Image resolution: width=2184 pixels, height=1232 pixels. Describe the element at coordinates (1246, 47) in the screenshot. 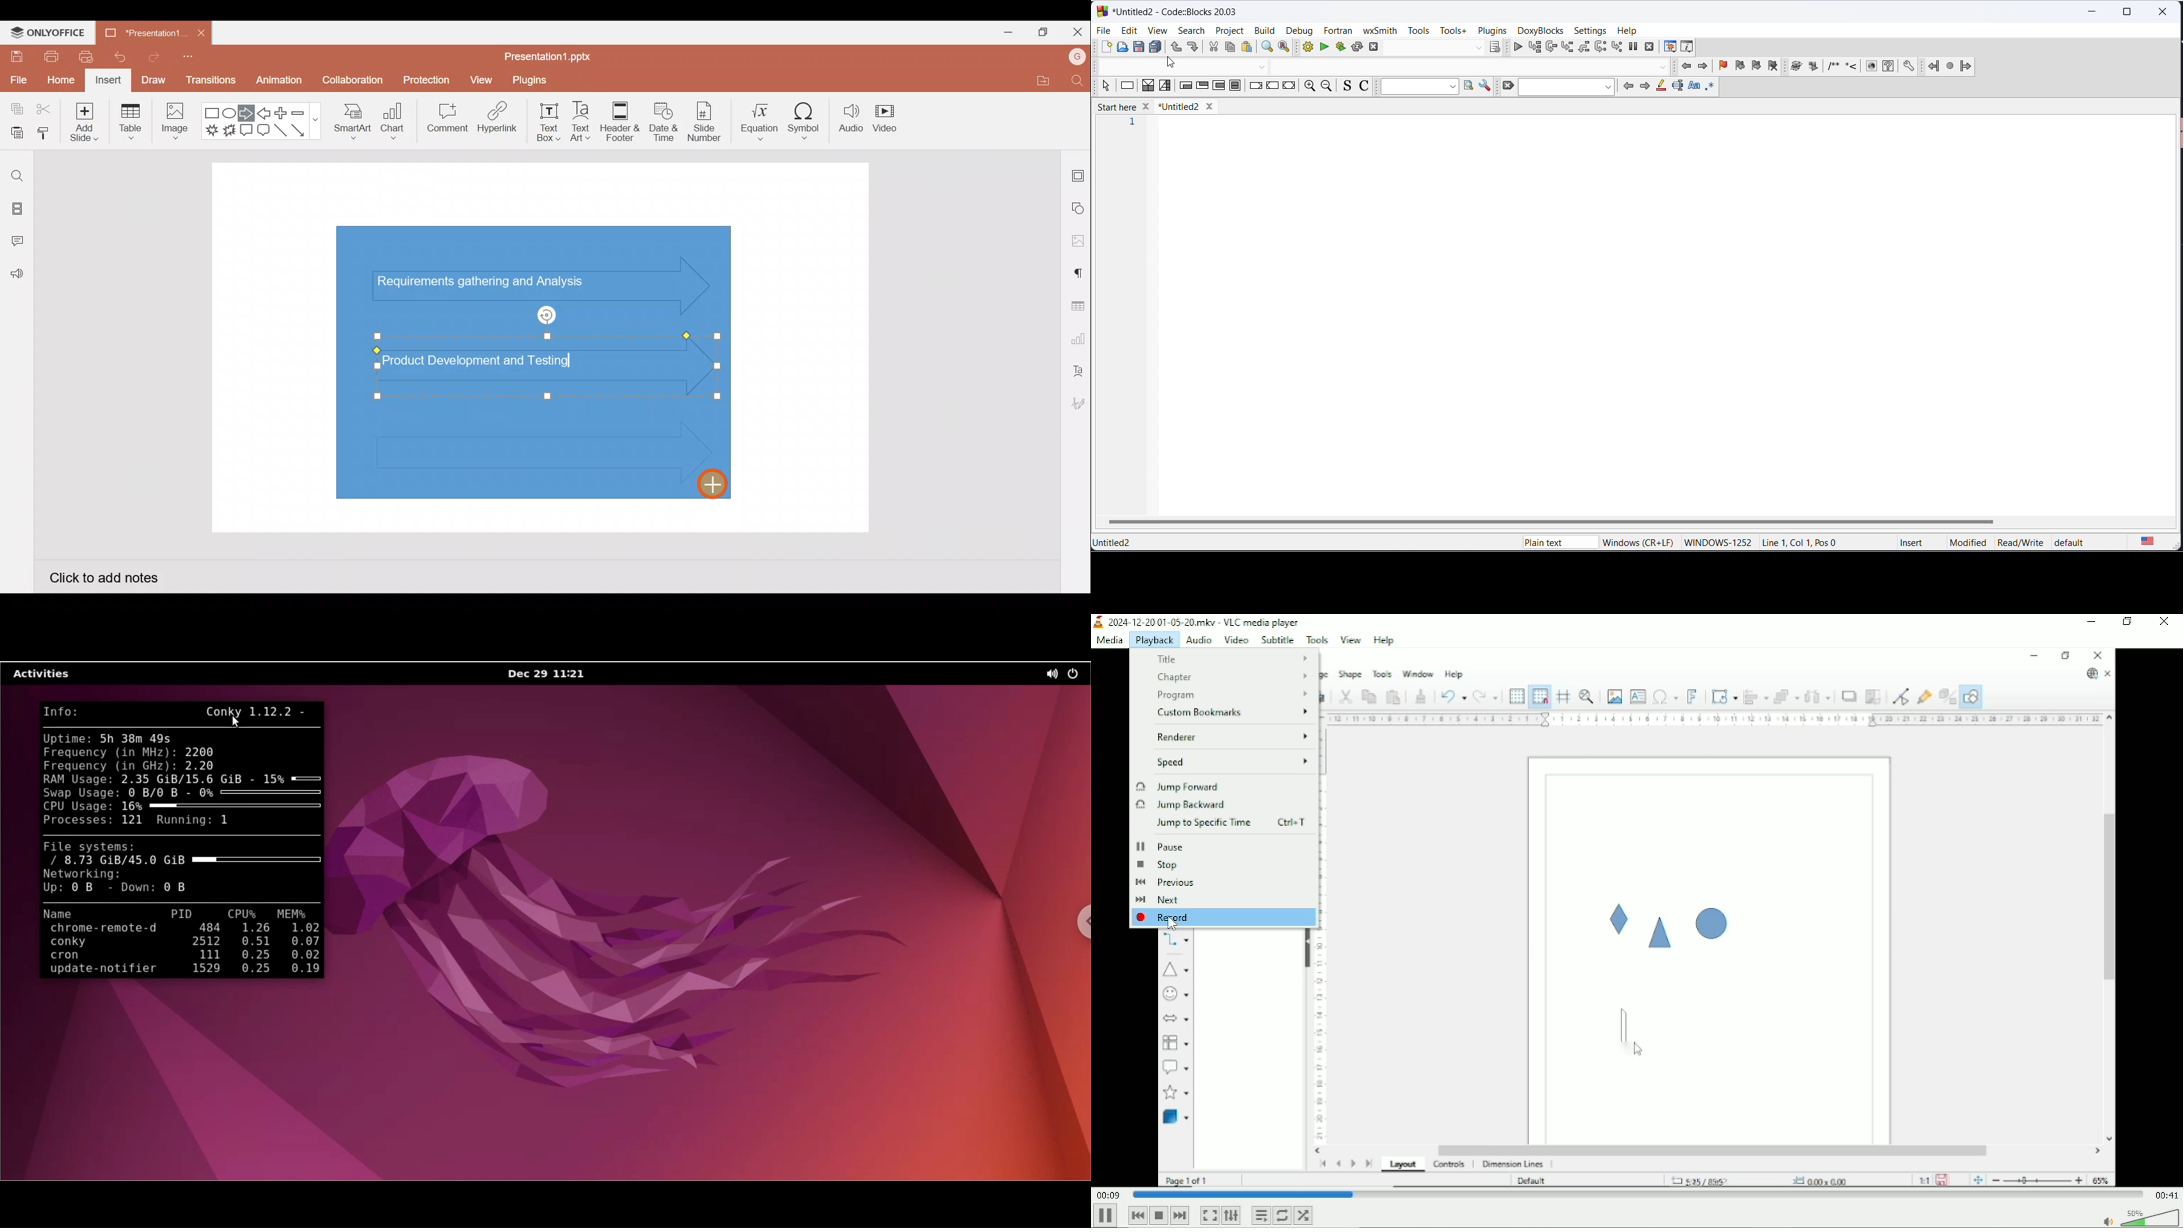

I see `paste` at that location.